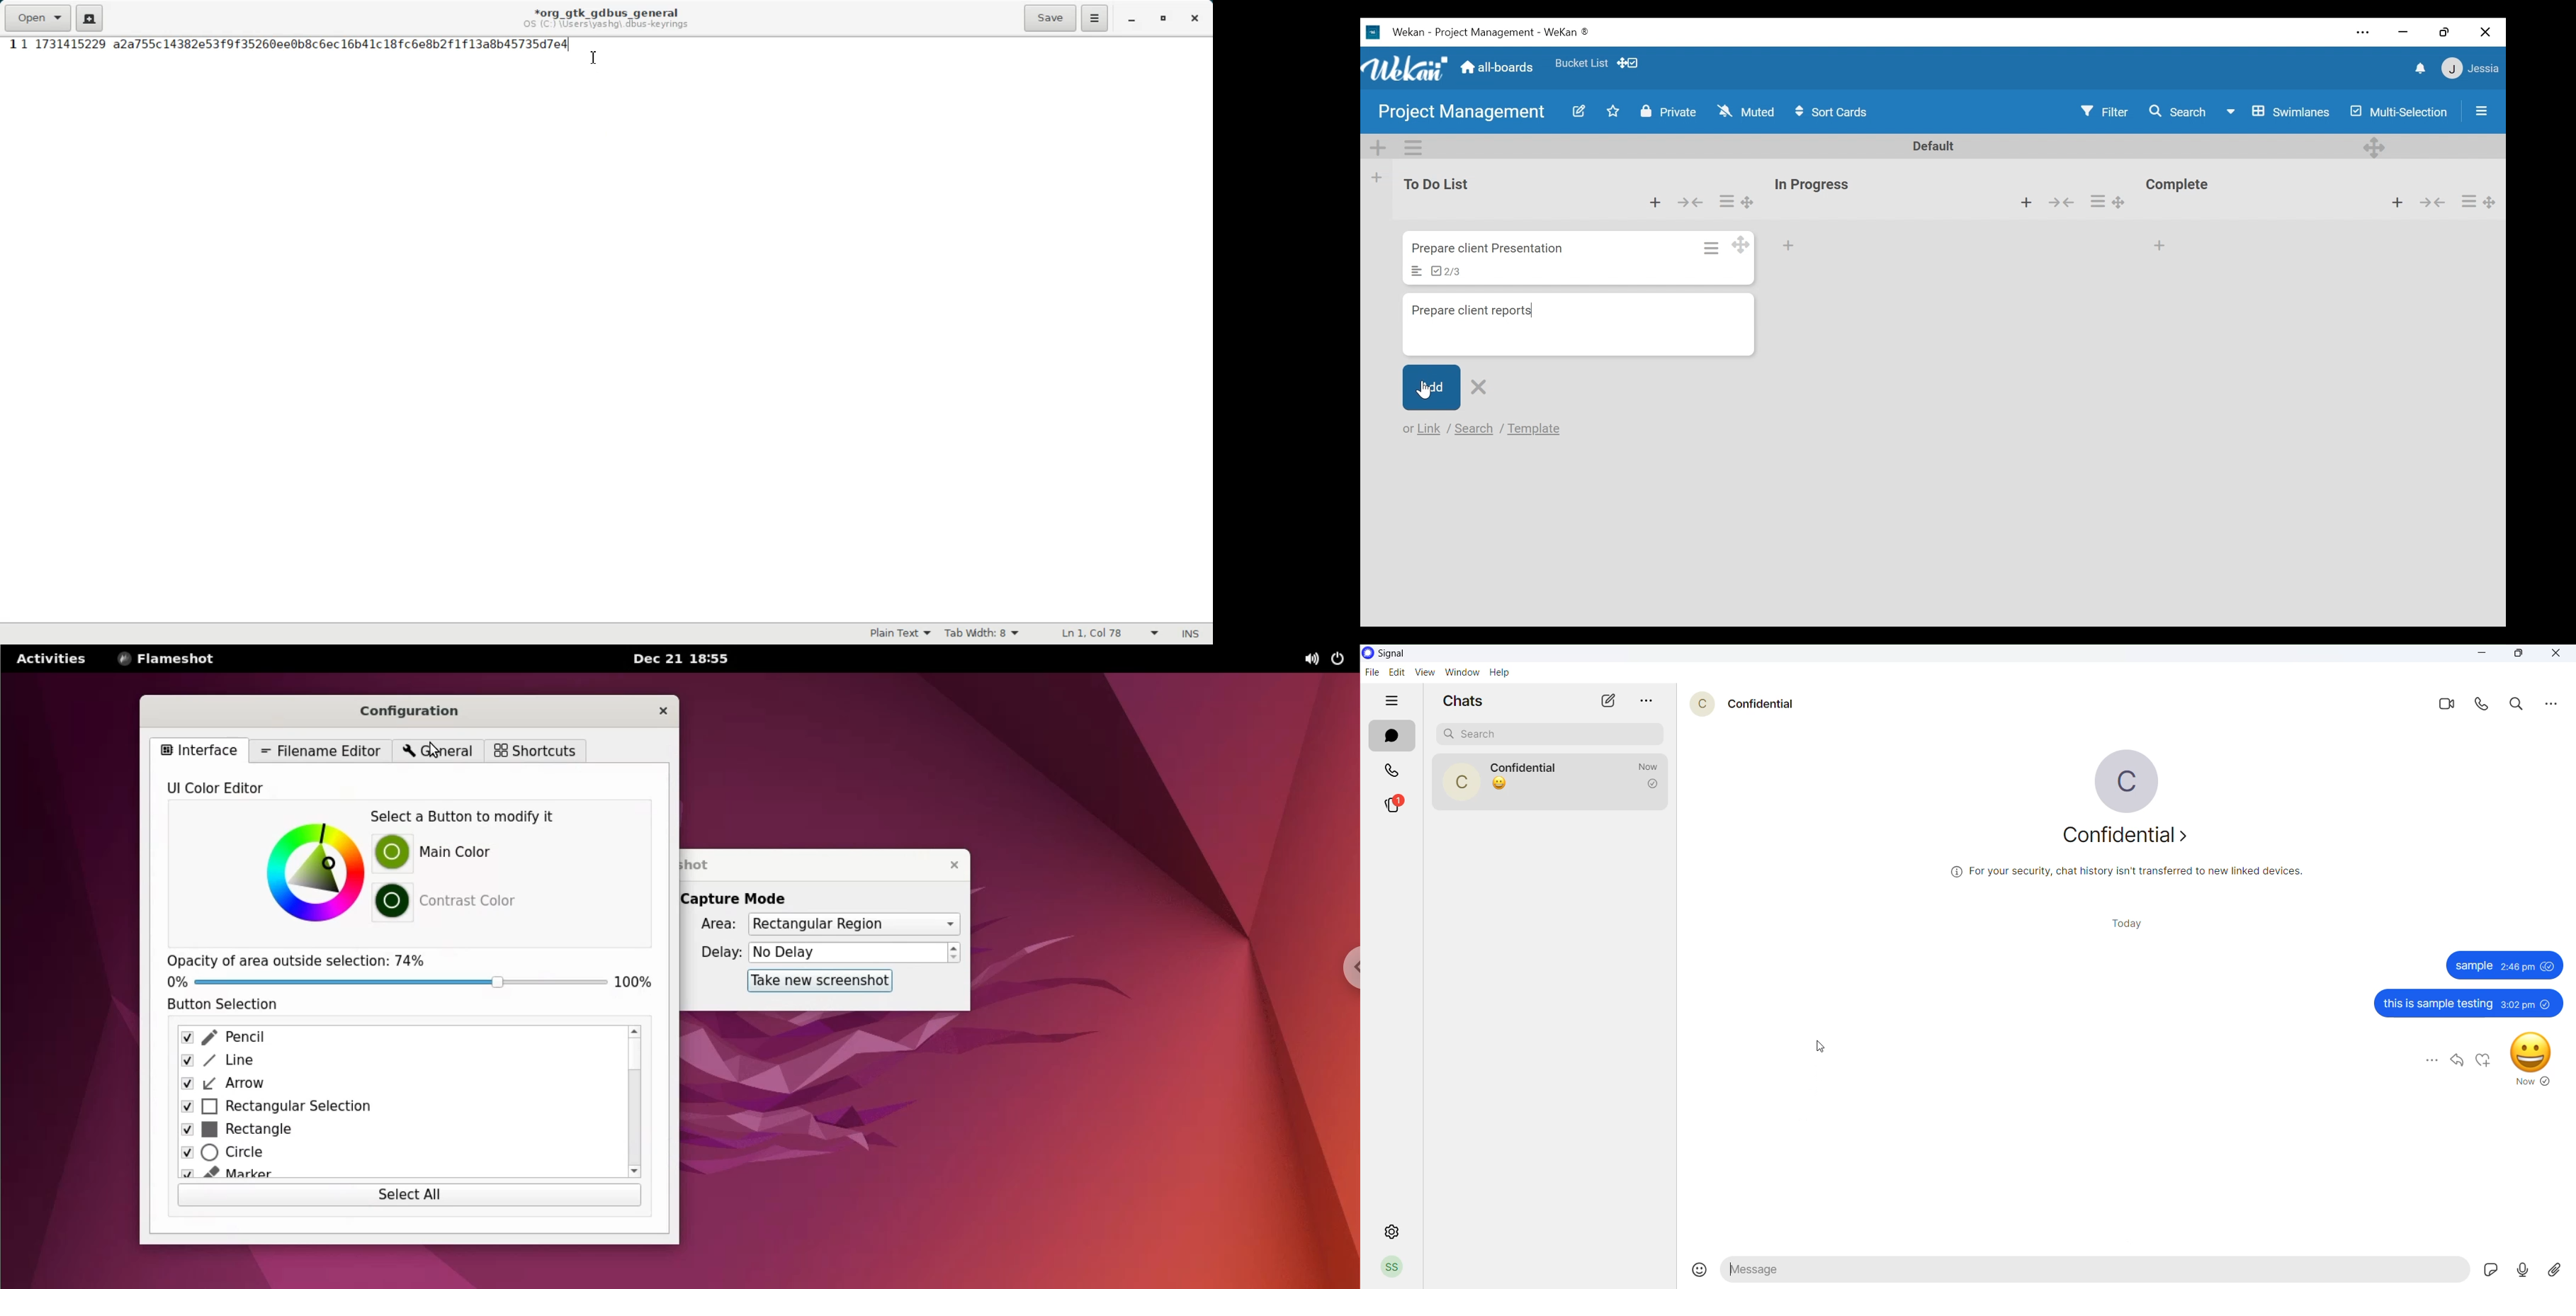 This screenshot has width=2576, height=1316. I want to click on application name and logo, so click(1393, 655).